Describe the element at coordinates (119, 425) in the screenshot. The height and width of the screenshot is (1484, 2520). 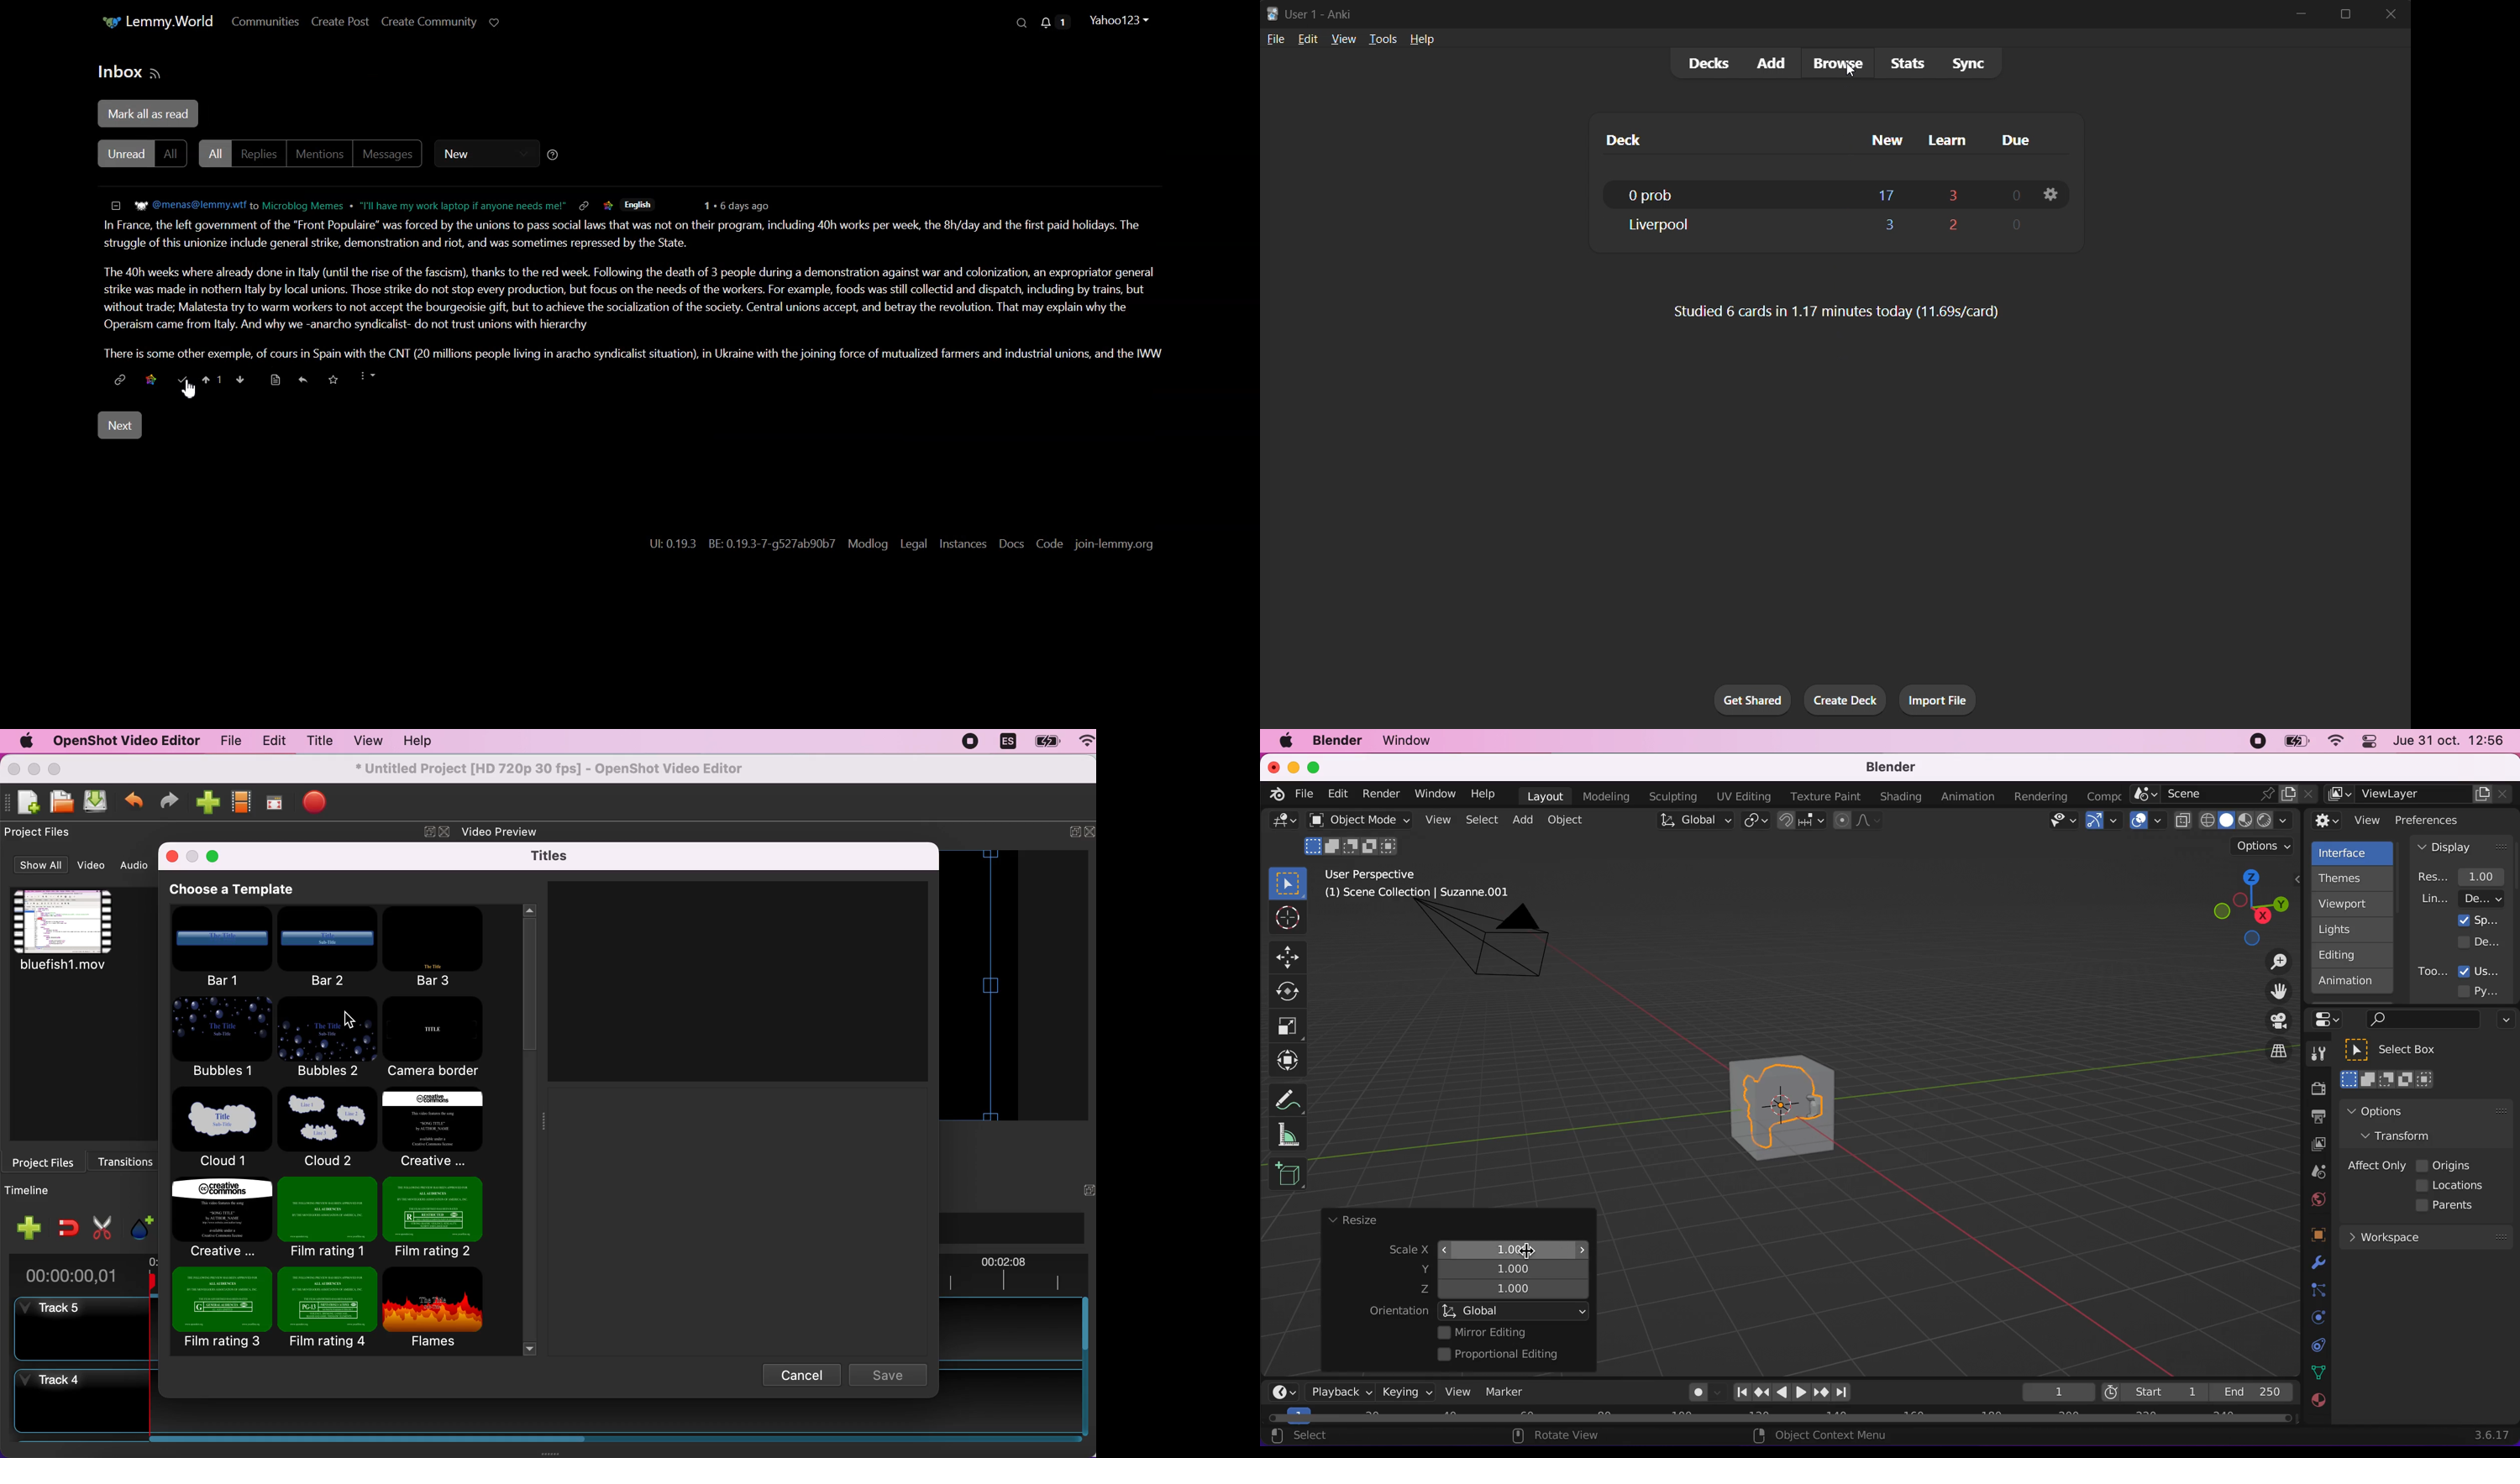
I see `Next` at that location.